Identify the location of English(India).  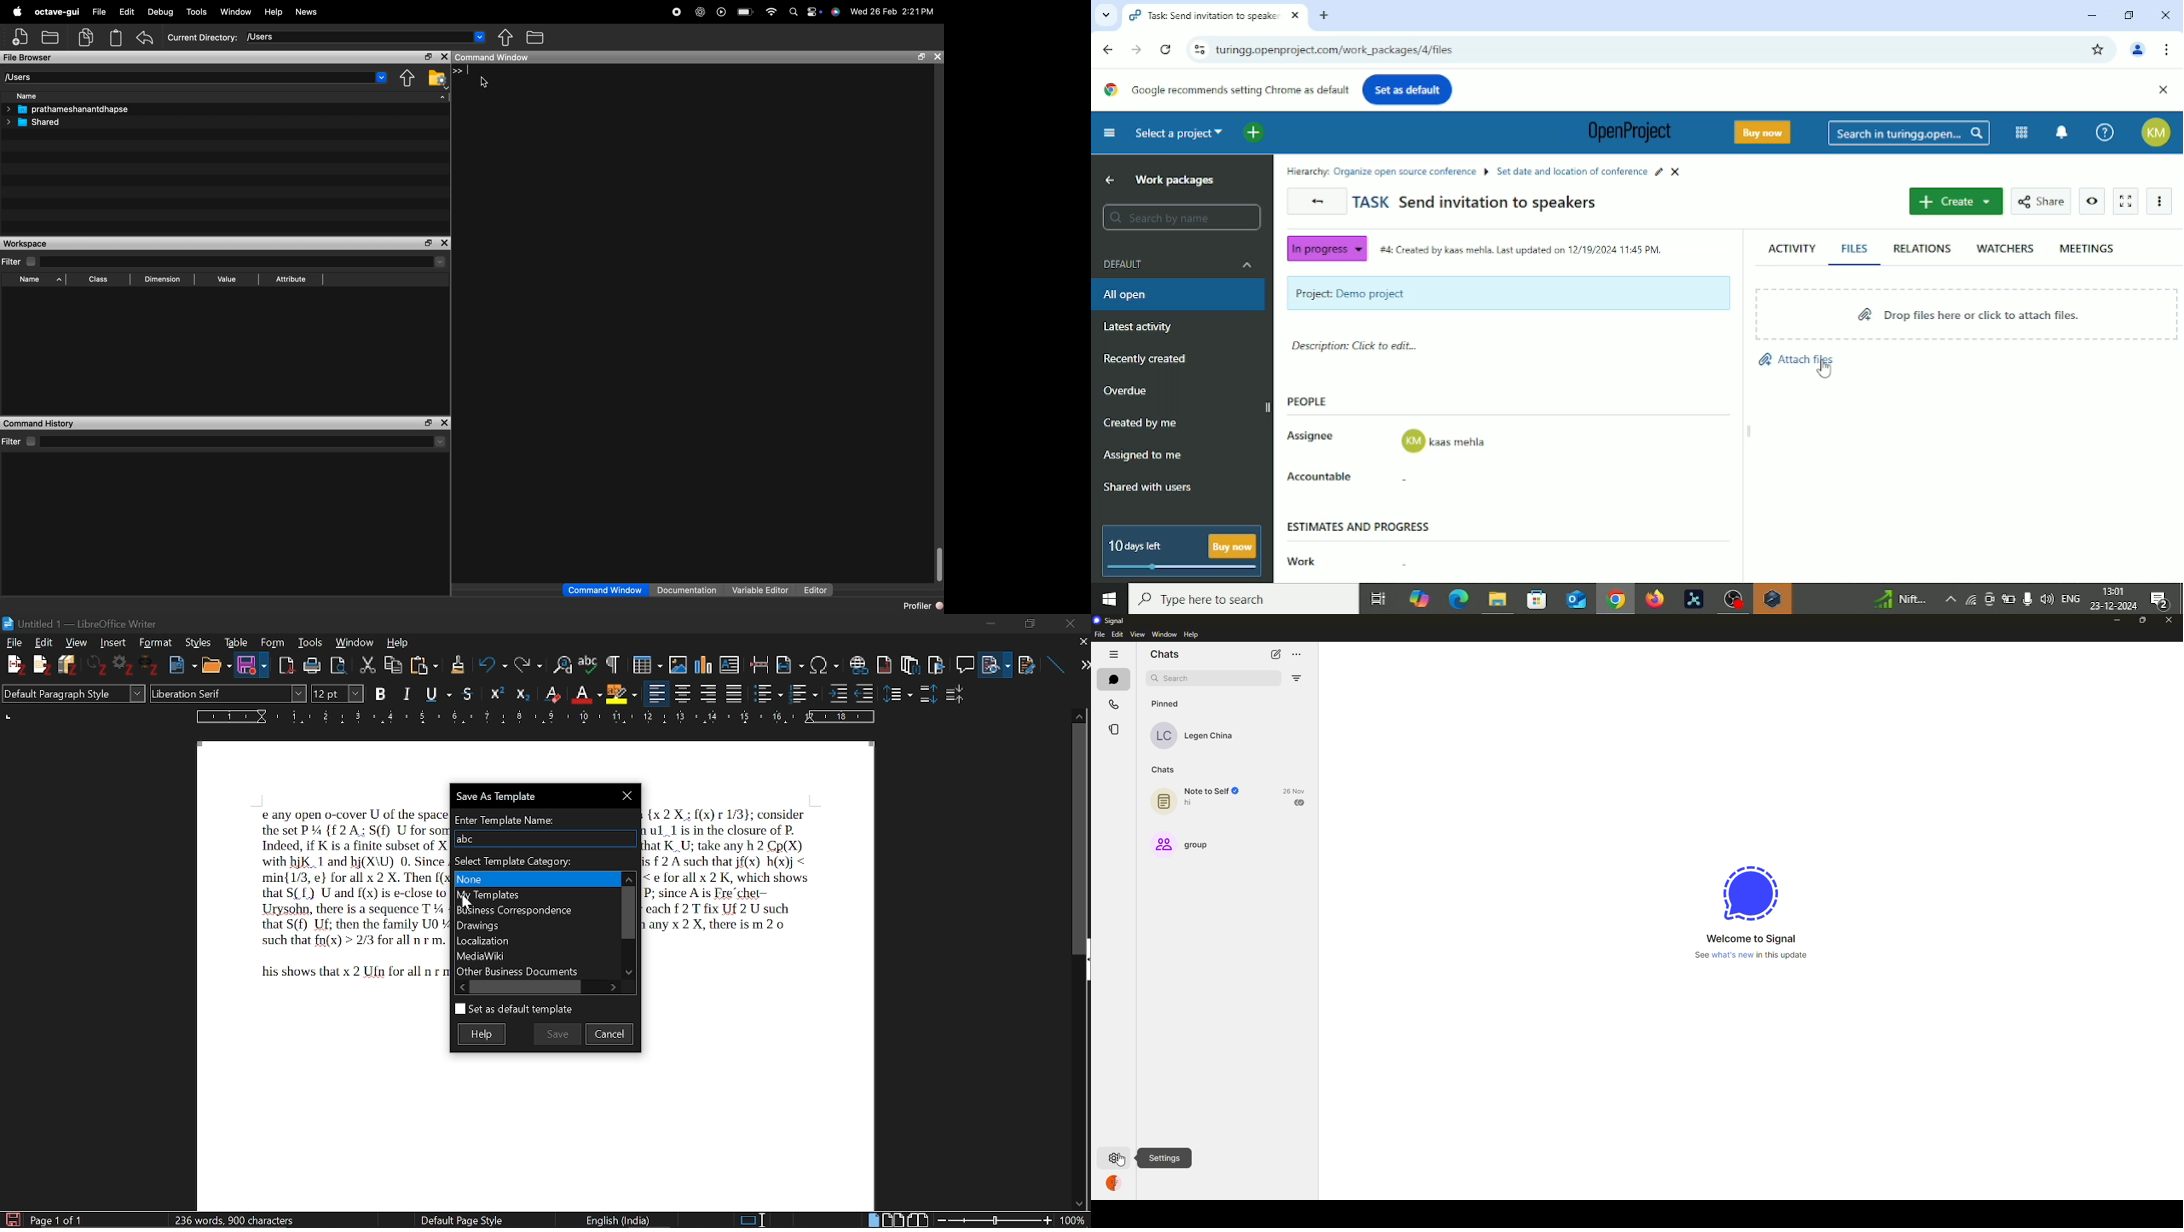
(625, 1219).